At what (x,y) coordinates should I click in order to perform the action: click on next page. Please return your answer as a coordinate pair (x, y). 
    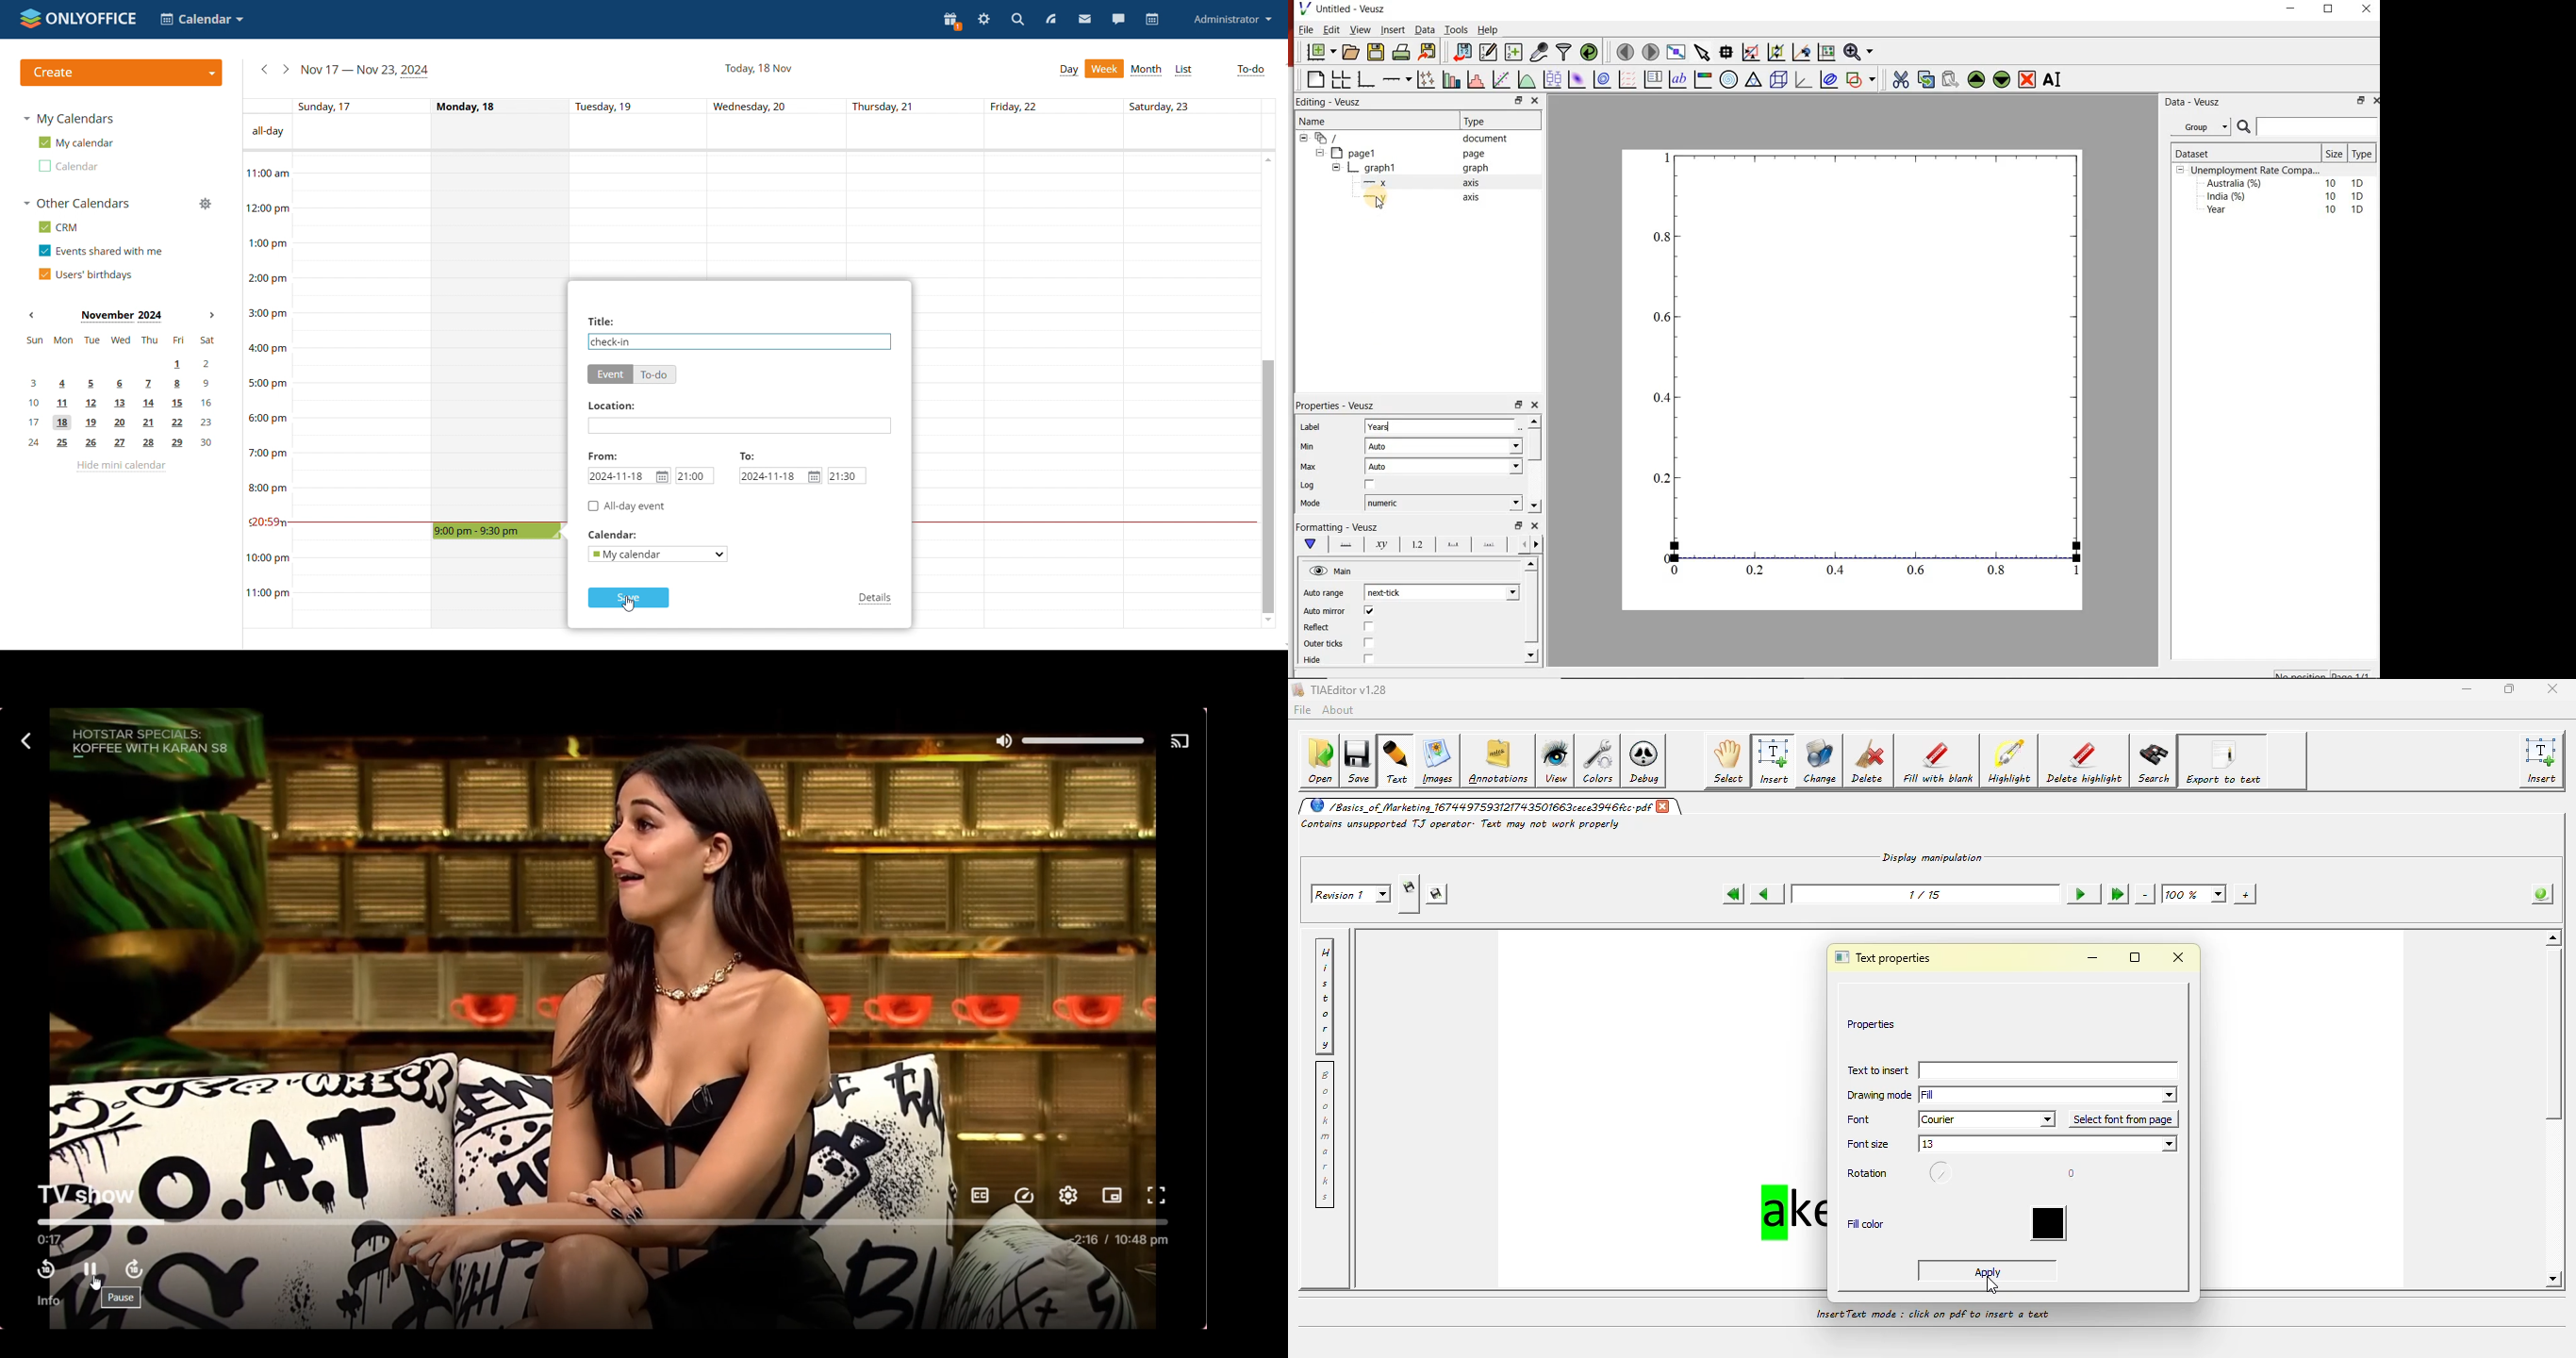
    Looking at the image, I should click on (2078, 893).